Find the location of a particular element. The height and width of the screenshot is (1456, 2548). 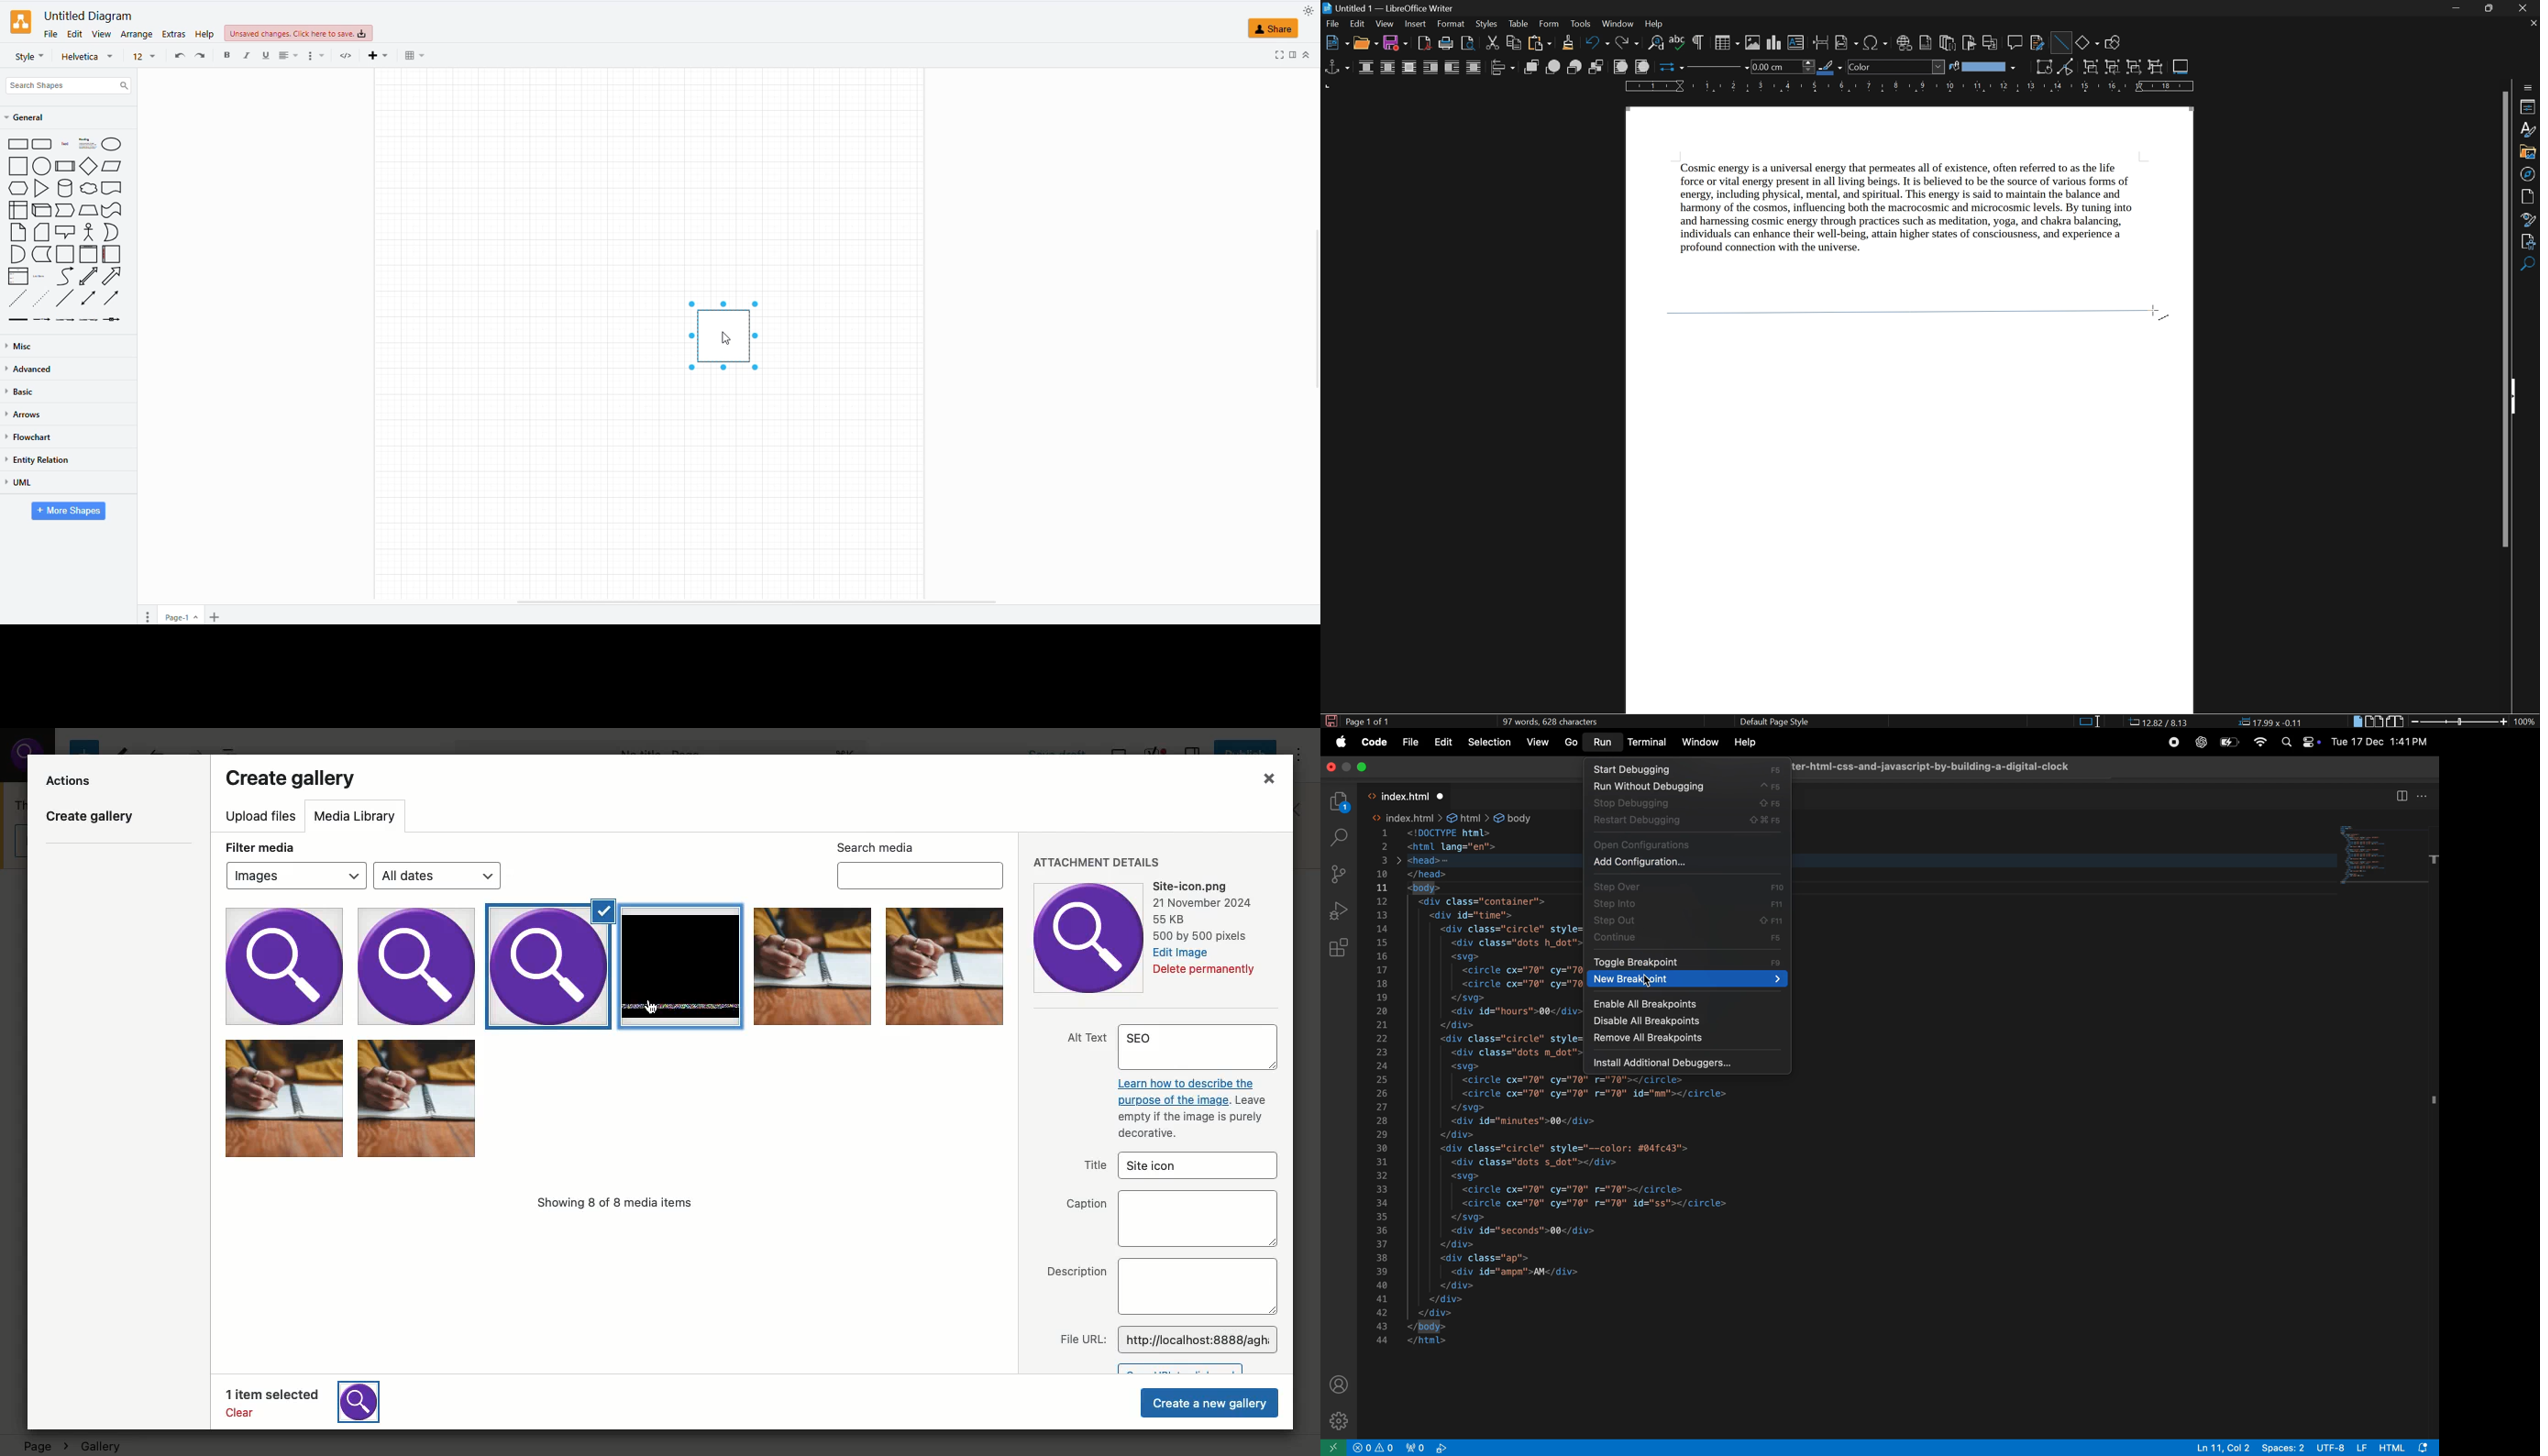

parellelogram is located at coordinates (113, 166).